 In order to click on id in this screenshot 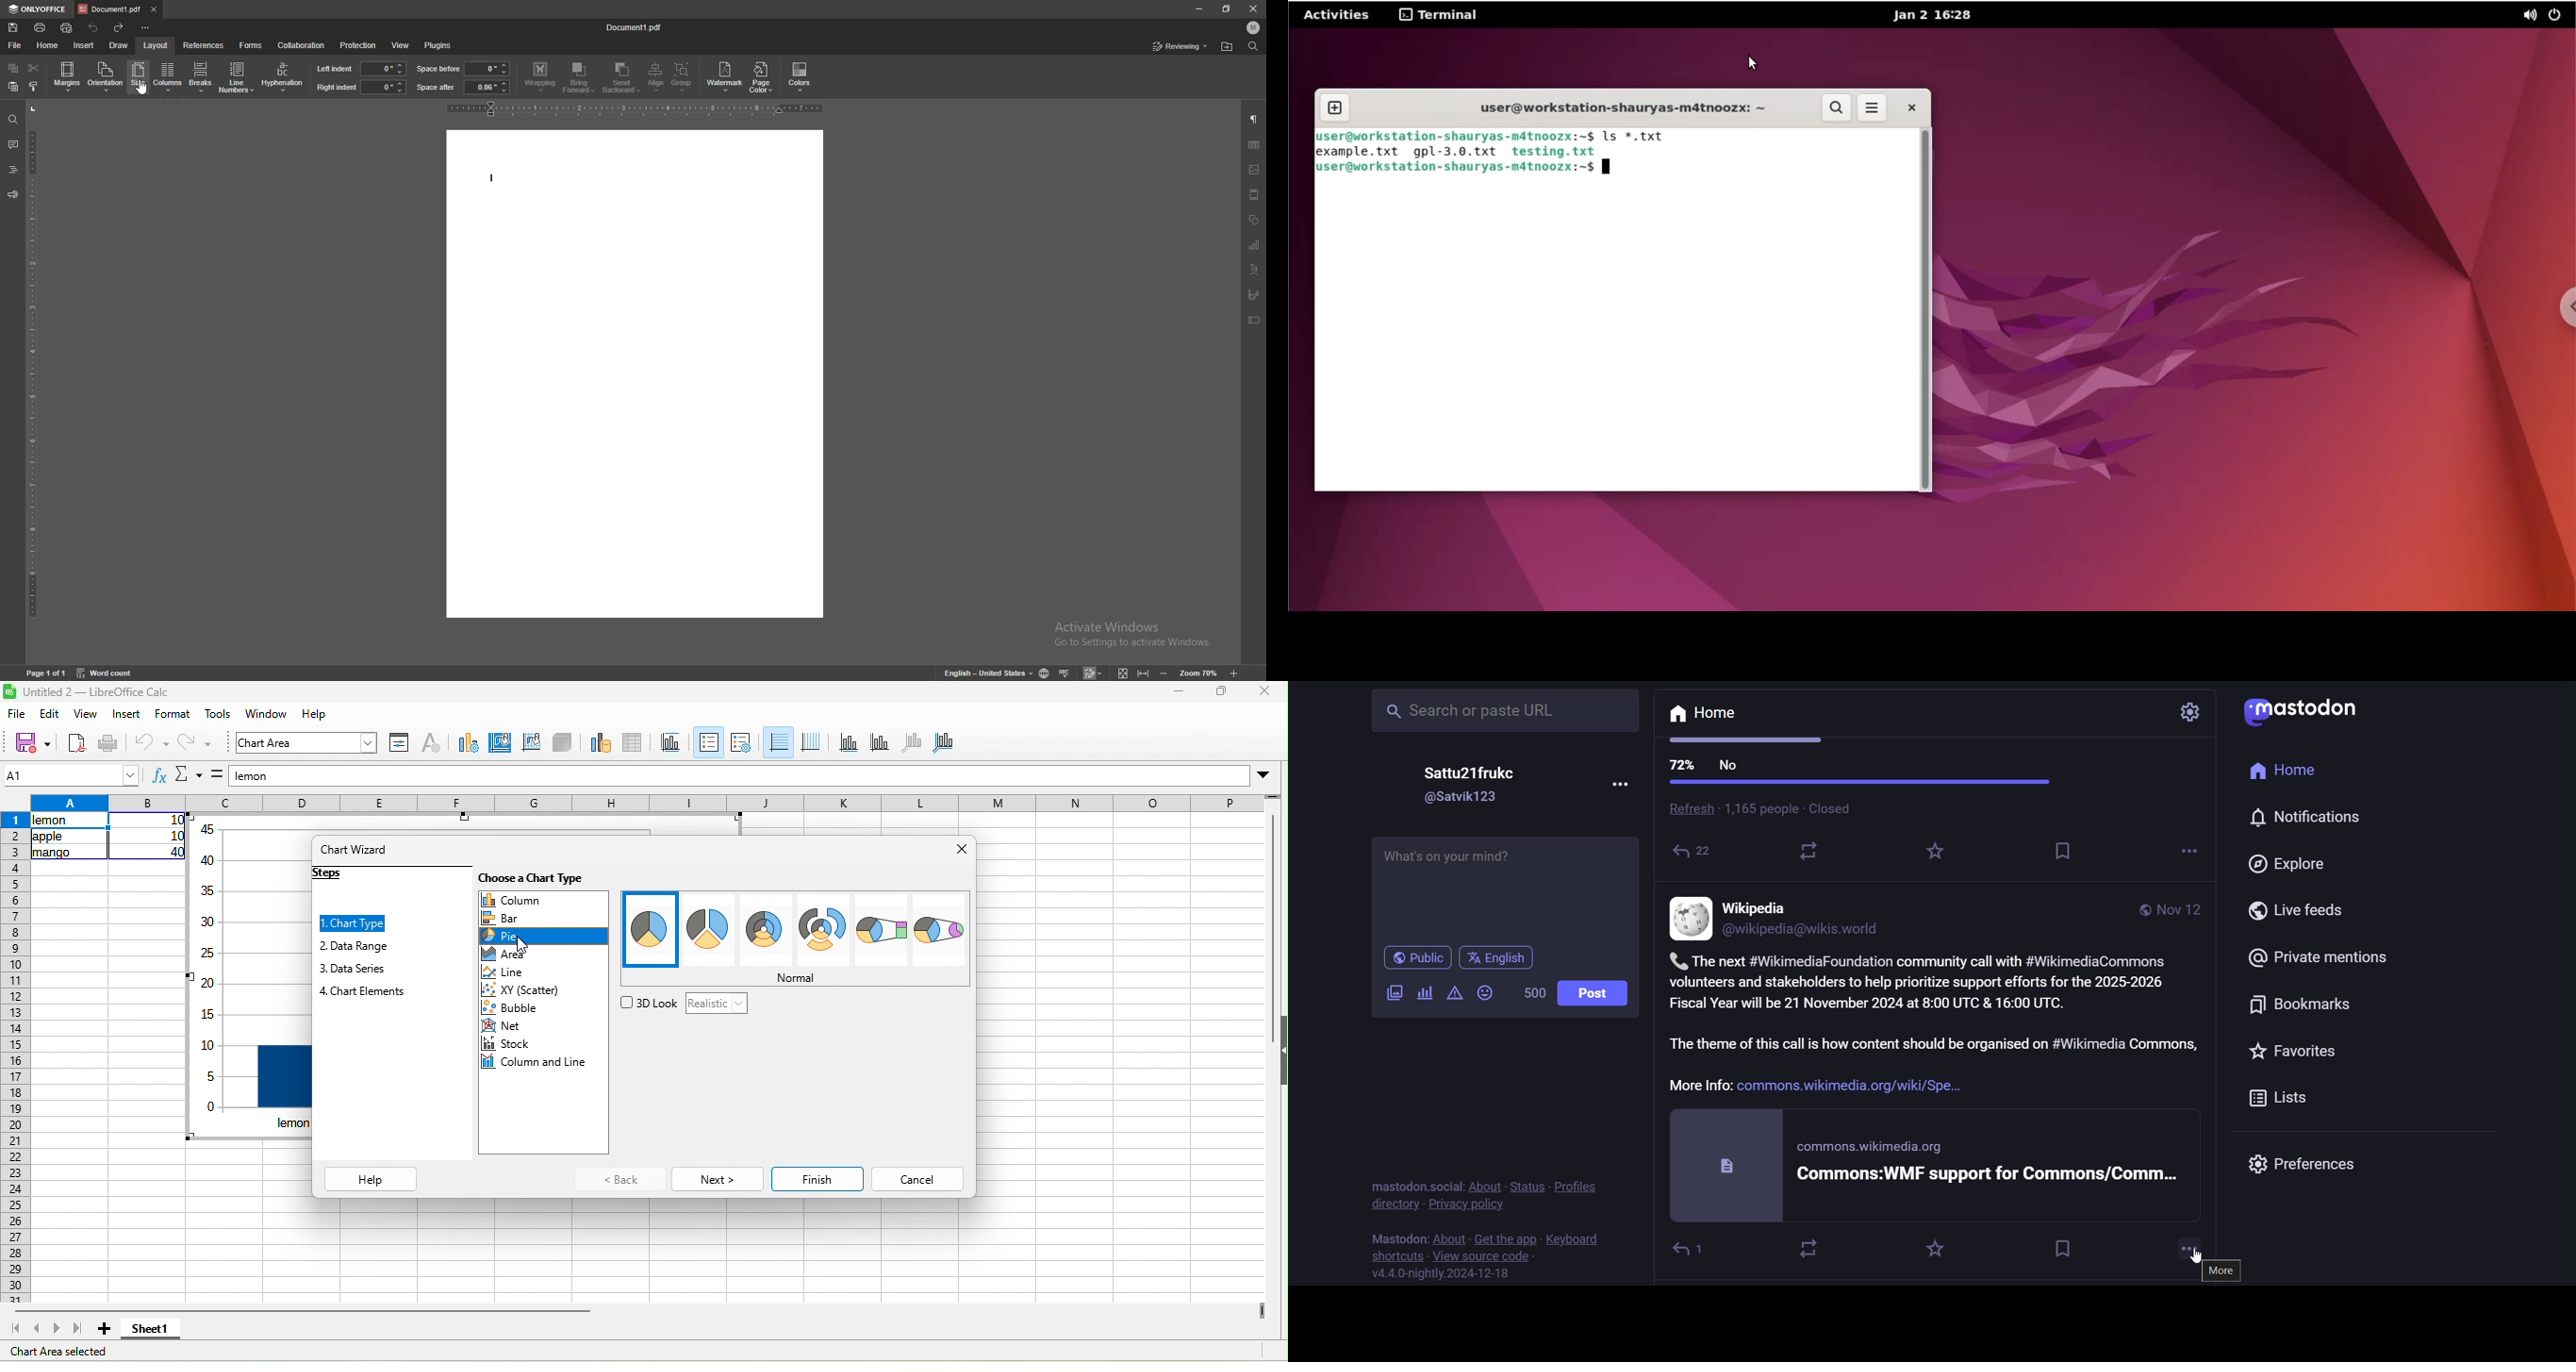, I will do `click(1803, 931)`.